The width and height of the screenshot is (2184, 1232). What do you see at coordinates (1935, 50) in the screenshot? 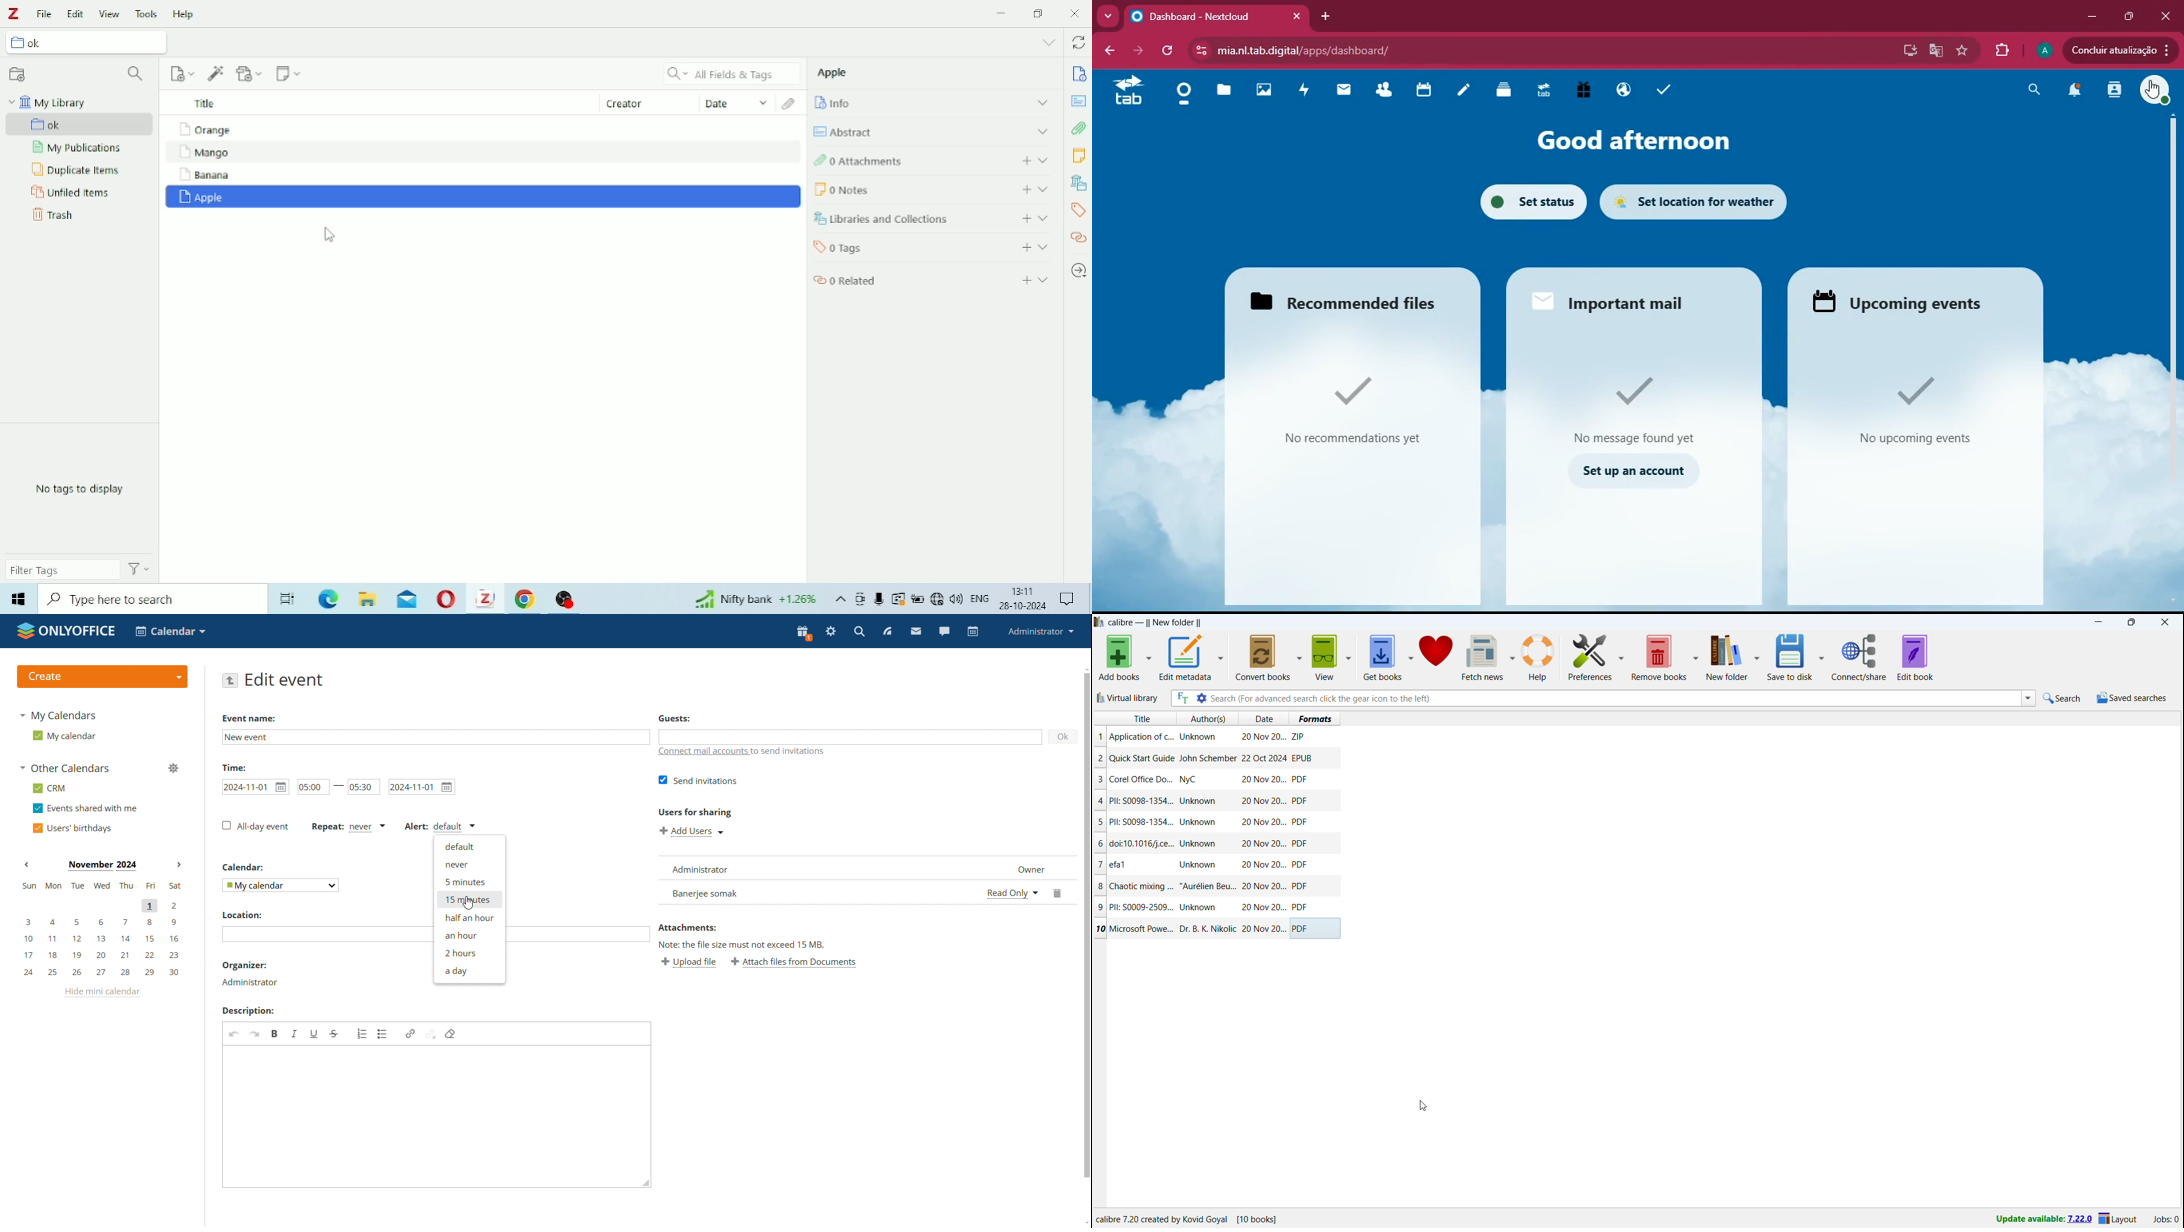
I see `google translate` at bounding box center [1935, 50].